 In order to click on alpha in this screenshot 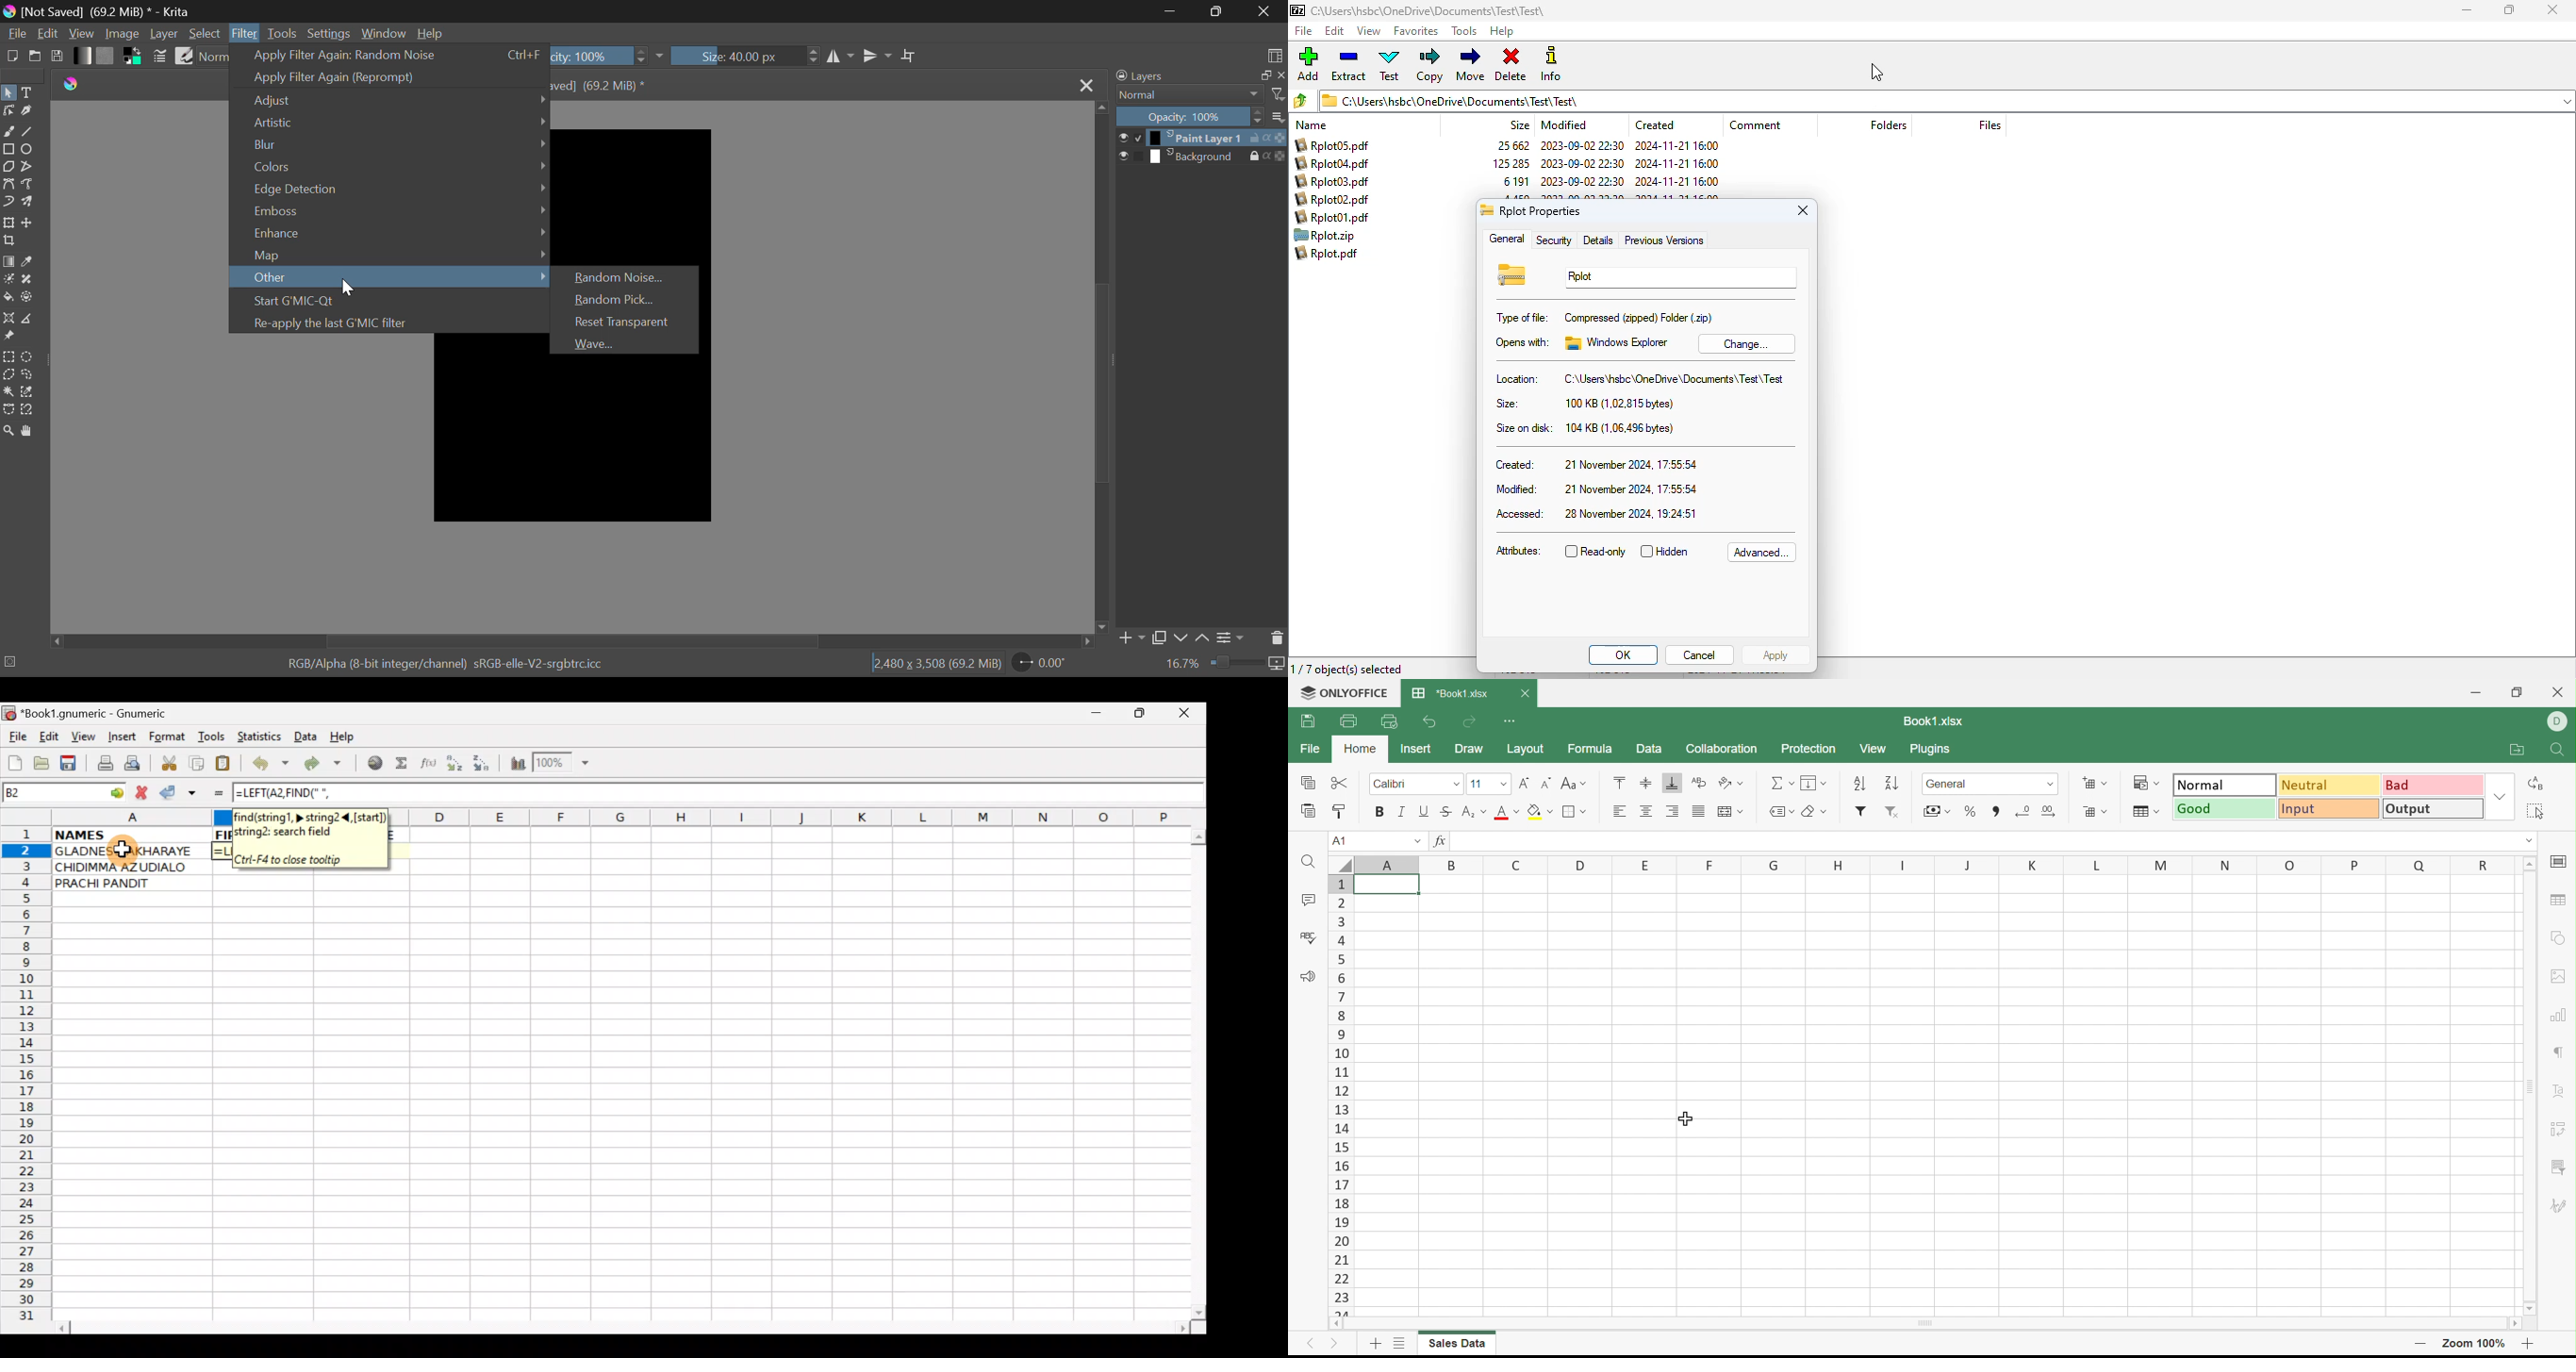, I will do `click(1262, 157)`.